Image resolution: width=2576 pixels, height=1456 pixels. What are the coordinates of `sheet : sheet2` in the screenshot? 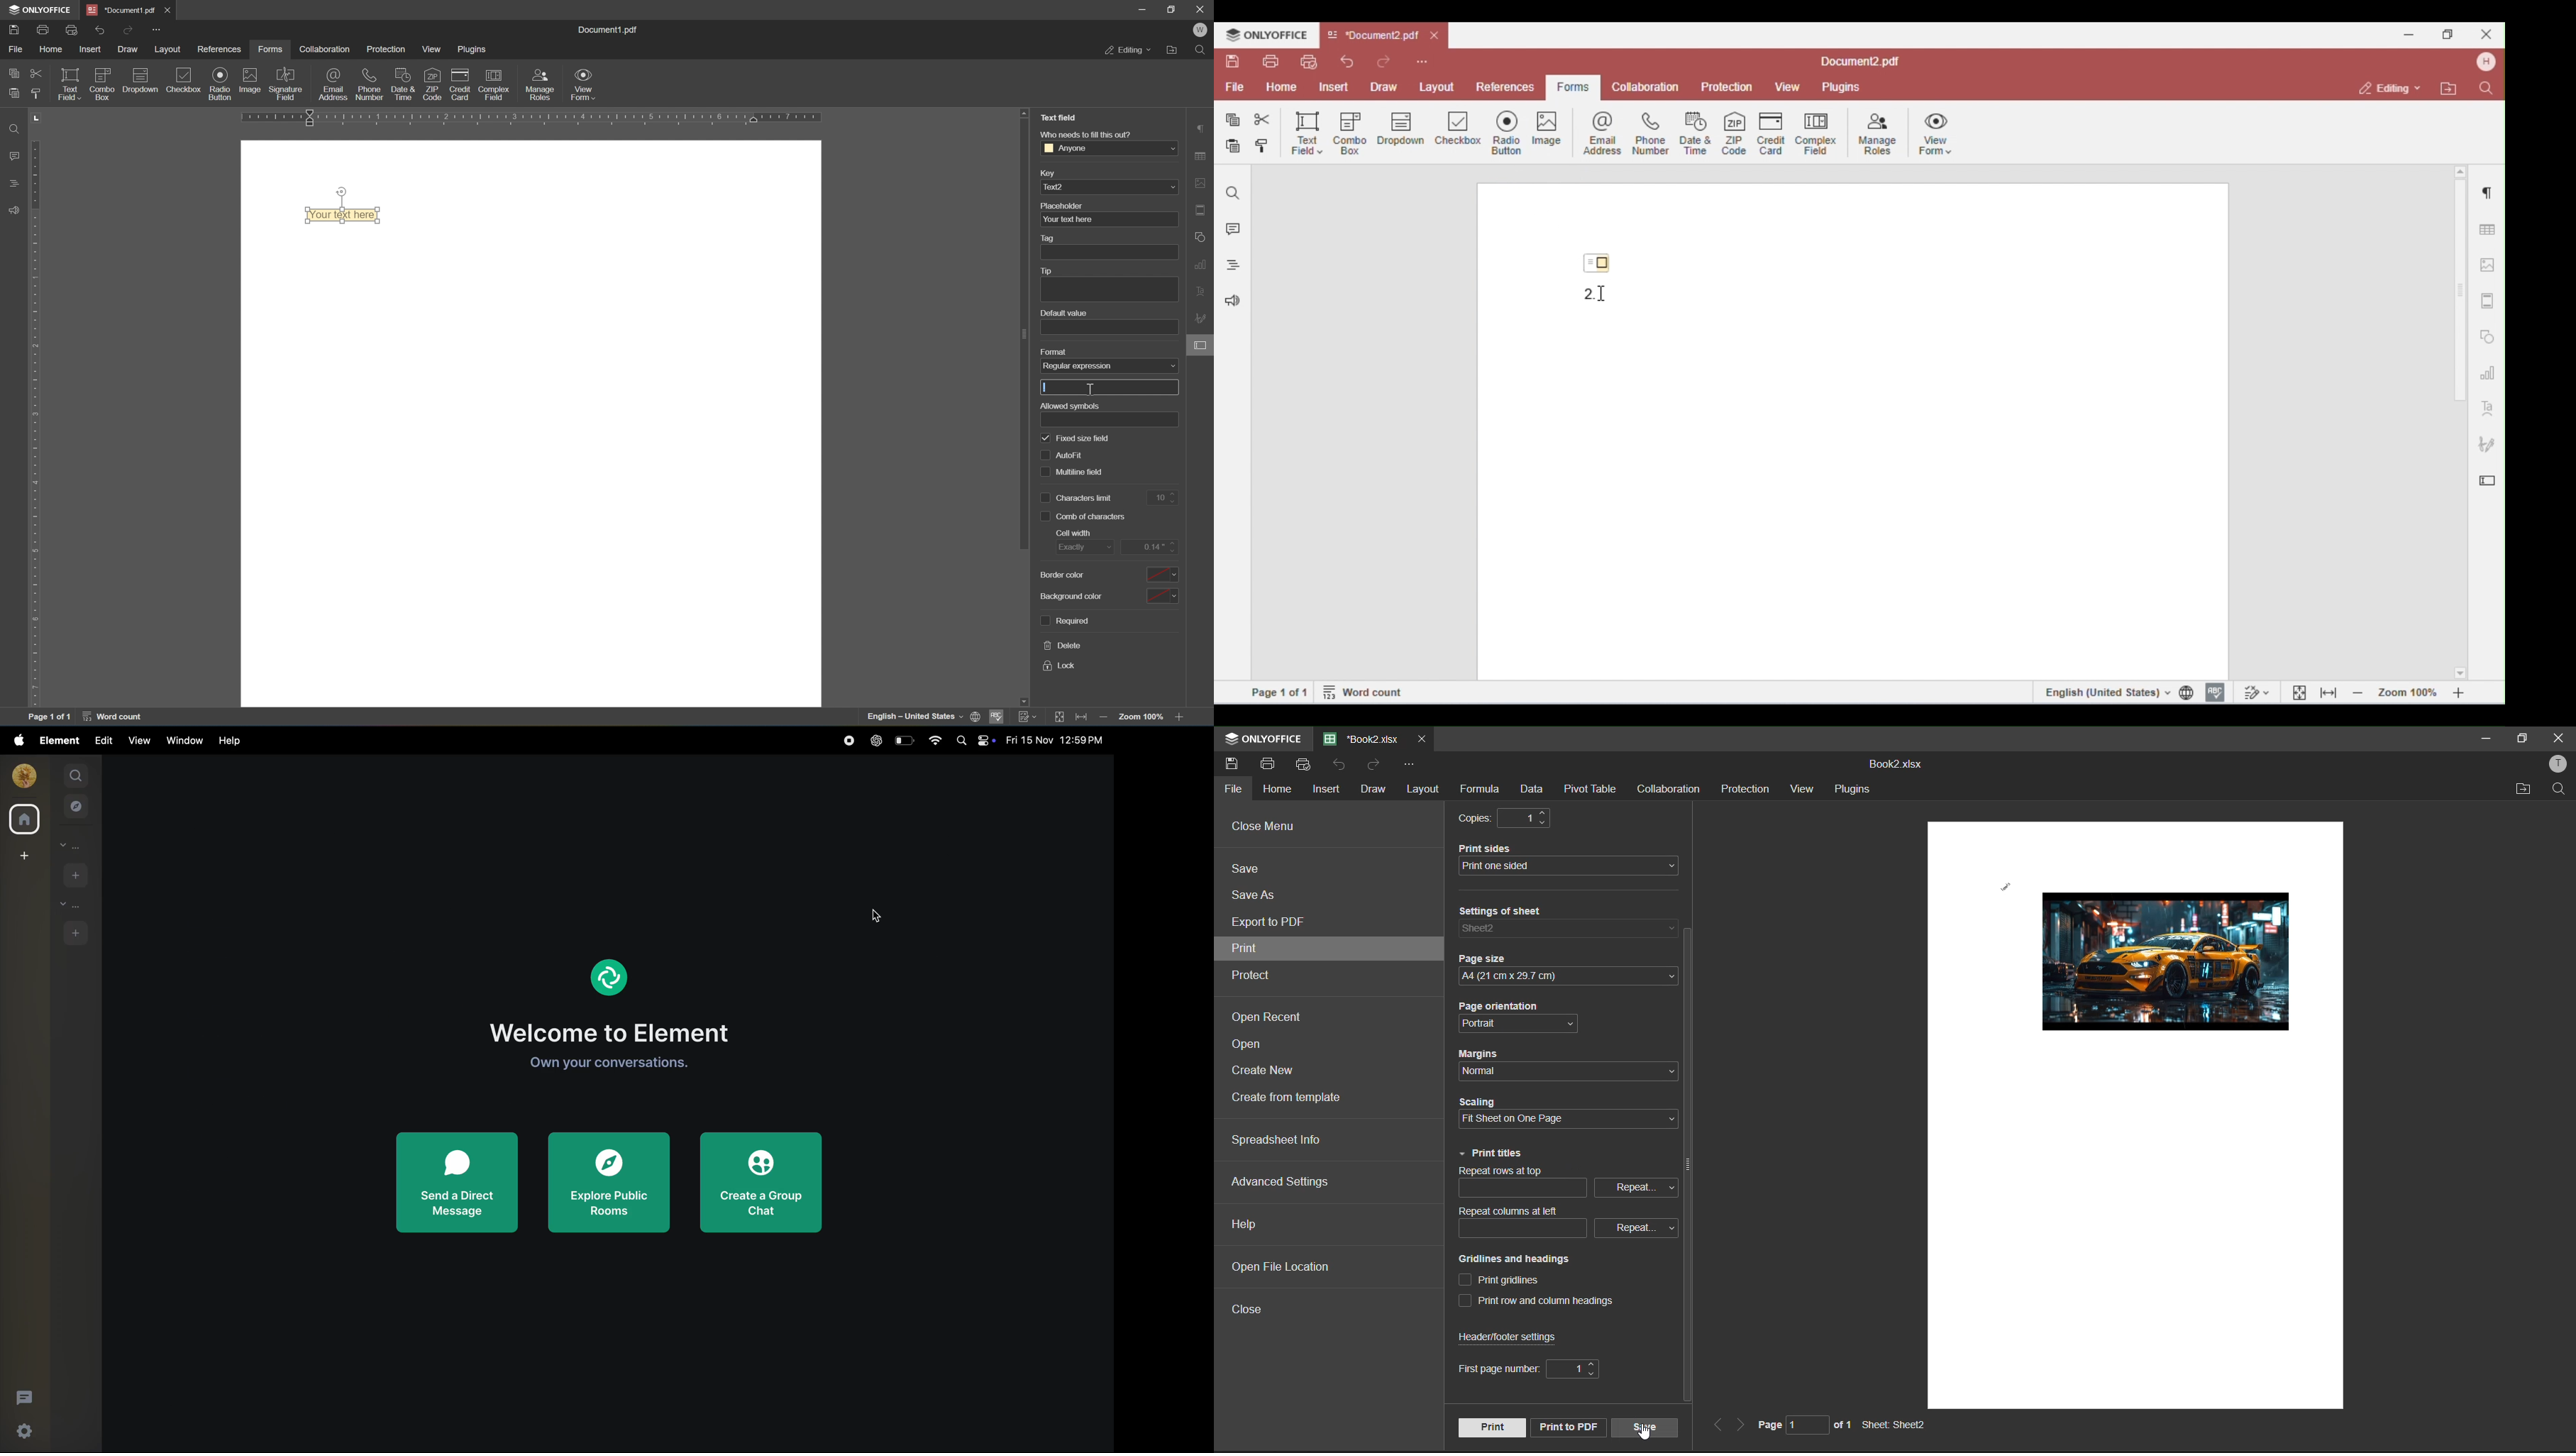 It's located at (1897, 1425).